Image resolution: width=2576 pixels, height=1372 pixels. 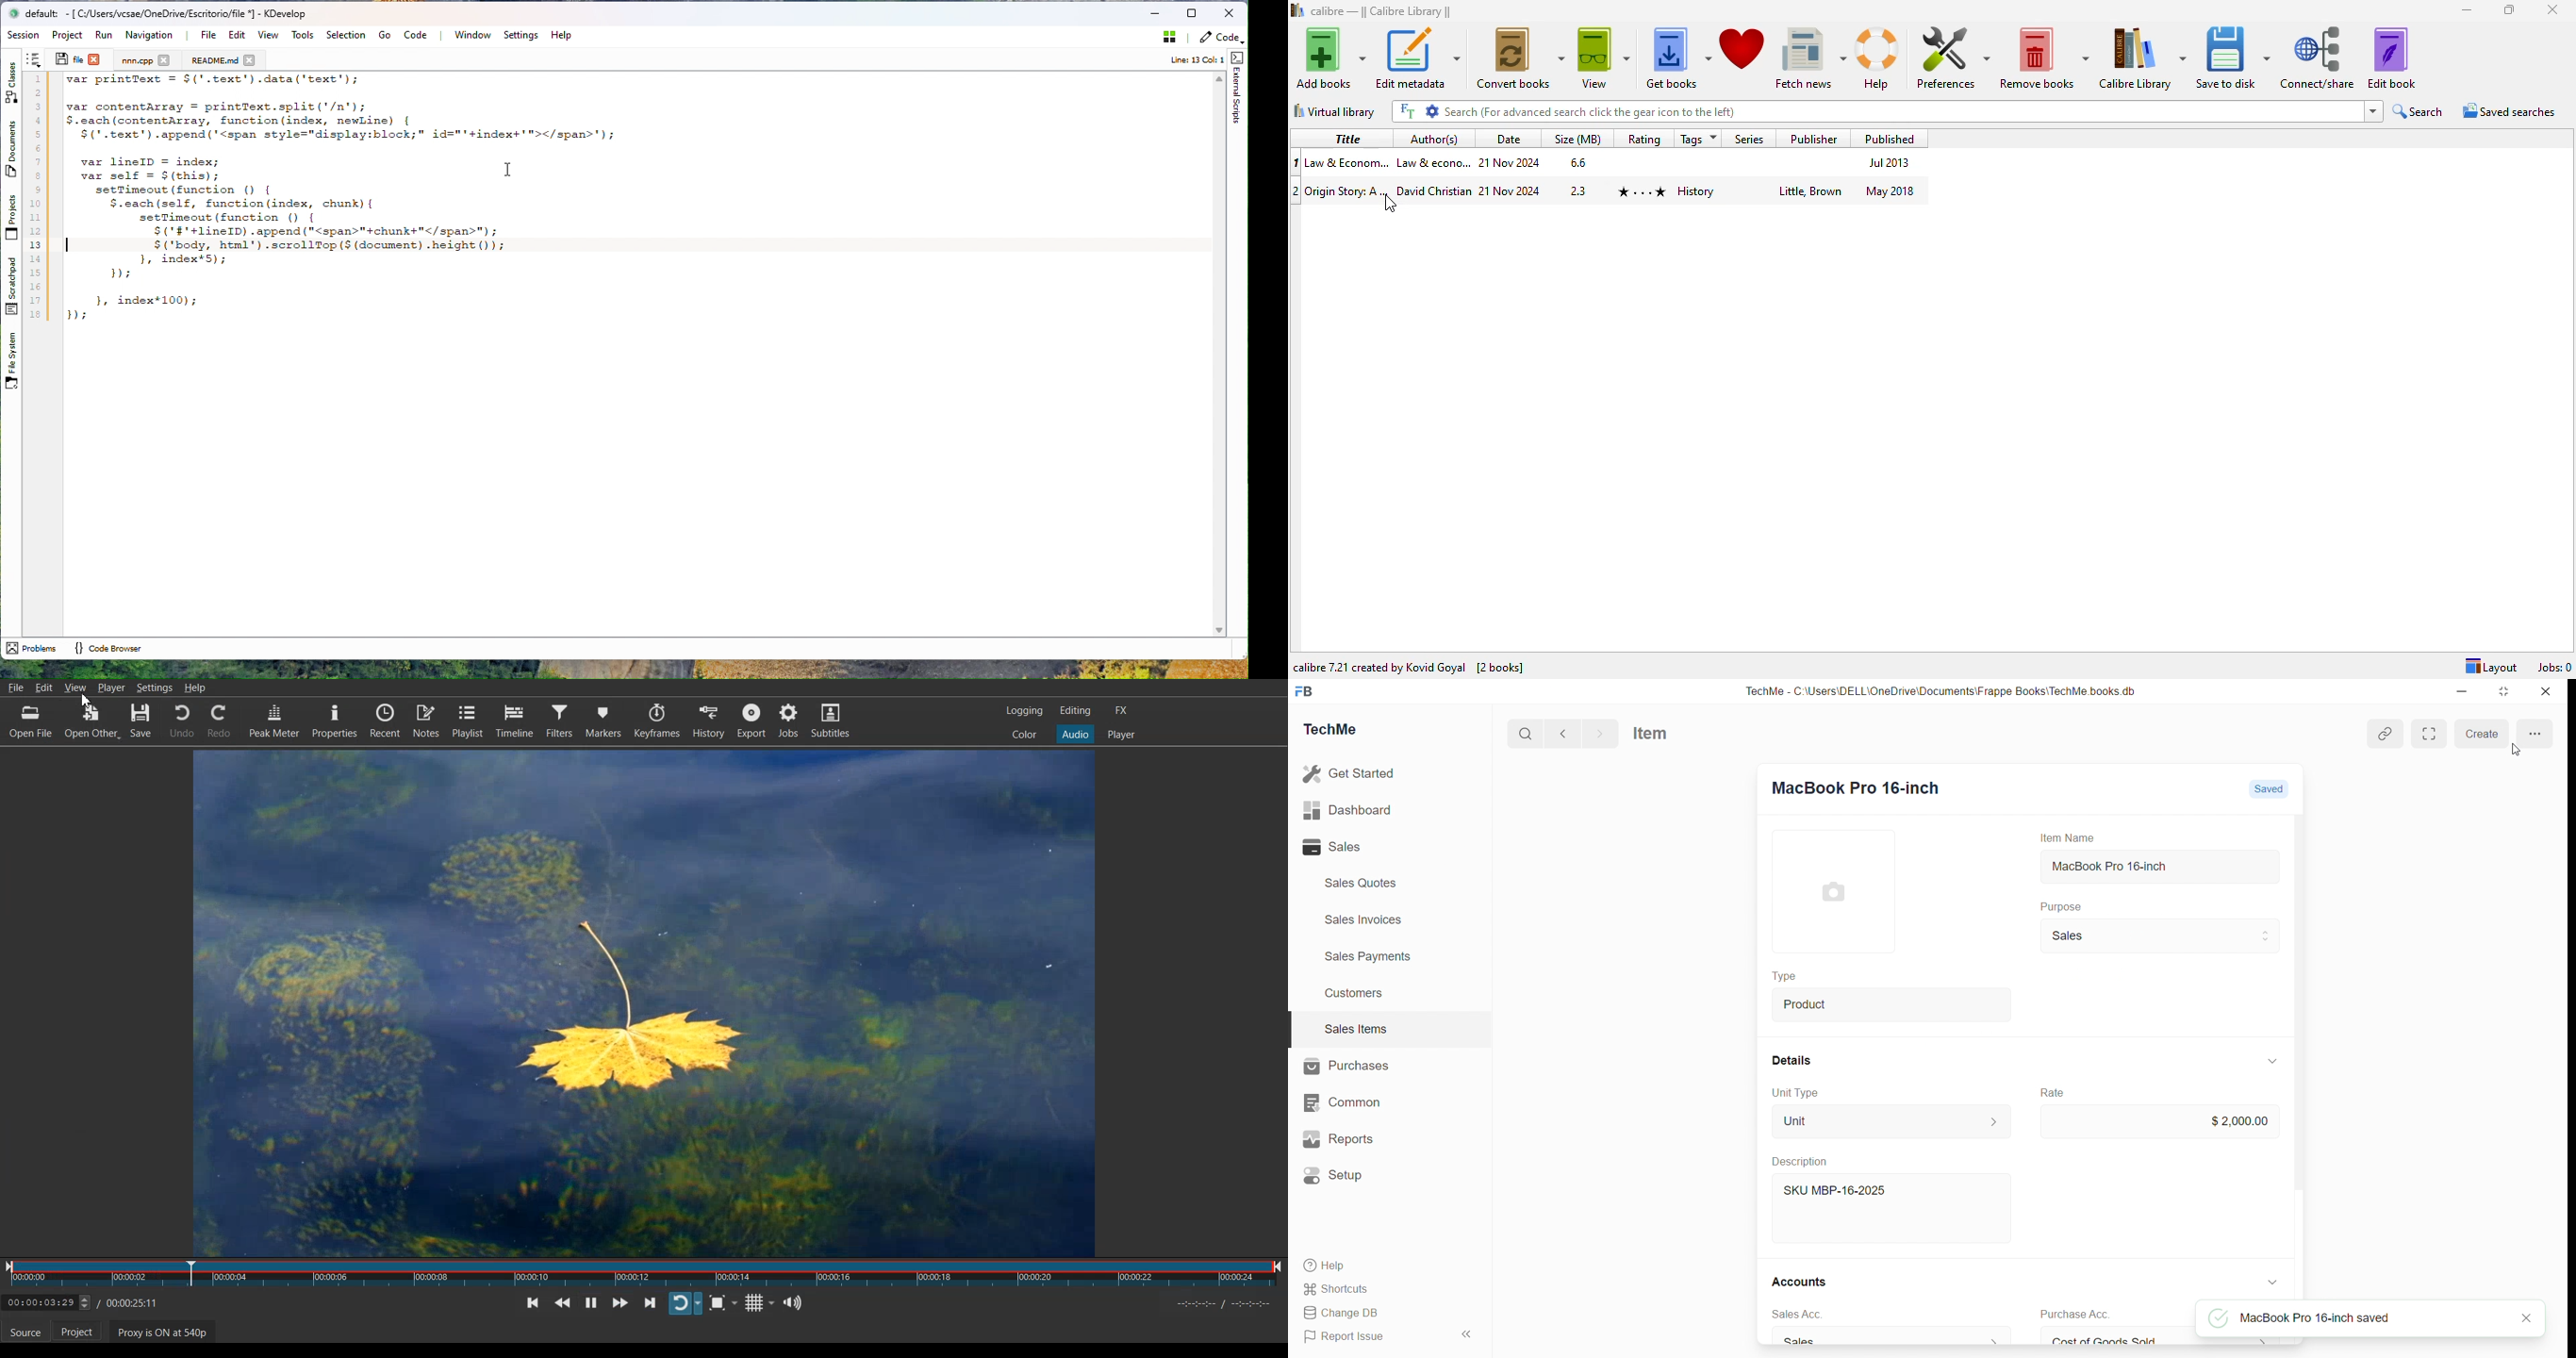 I want to click on Settings, so click(x=520, y=35).